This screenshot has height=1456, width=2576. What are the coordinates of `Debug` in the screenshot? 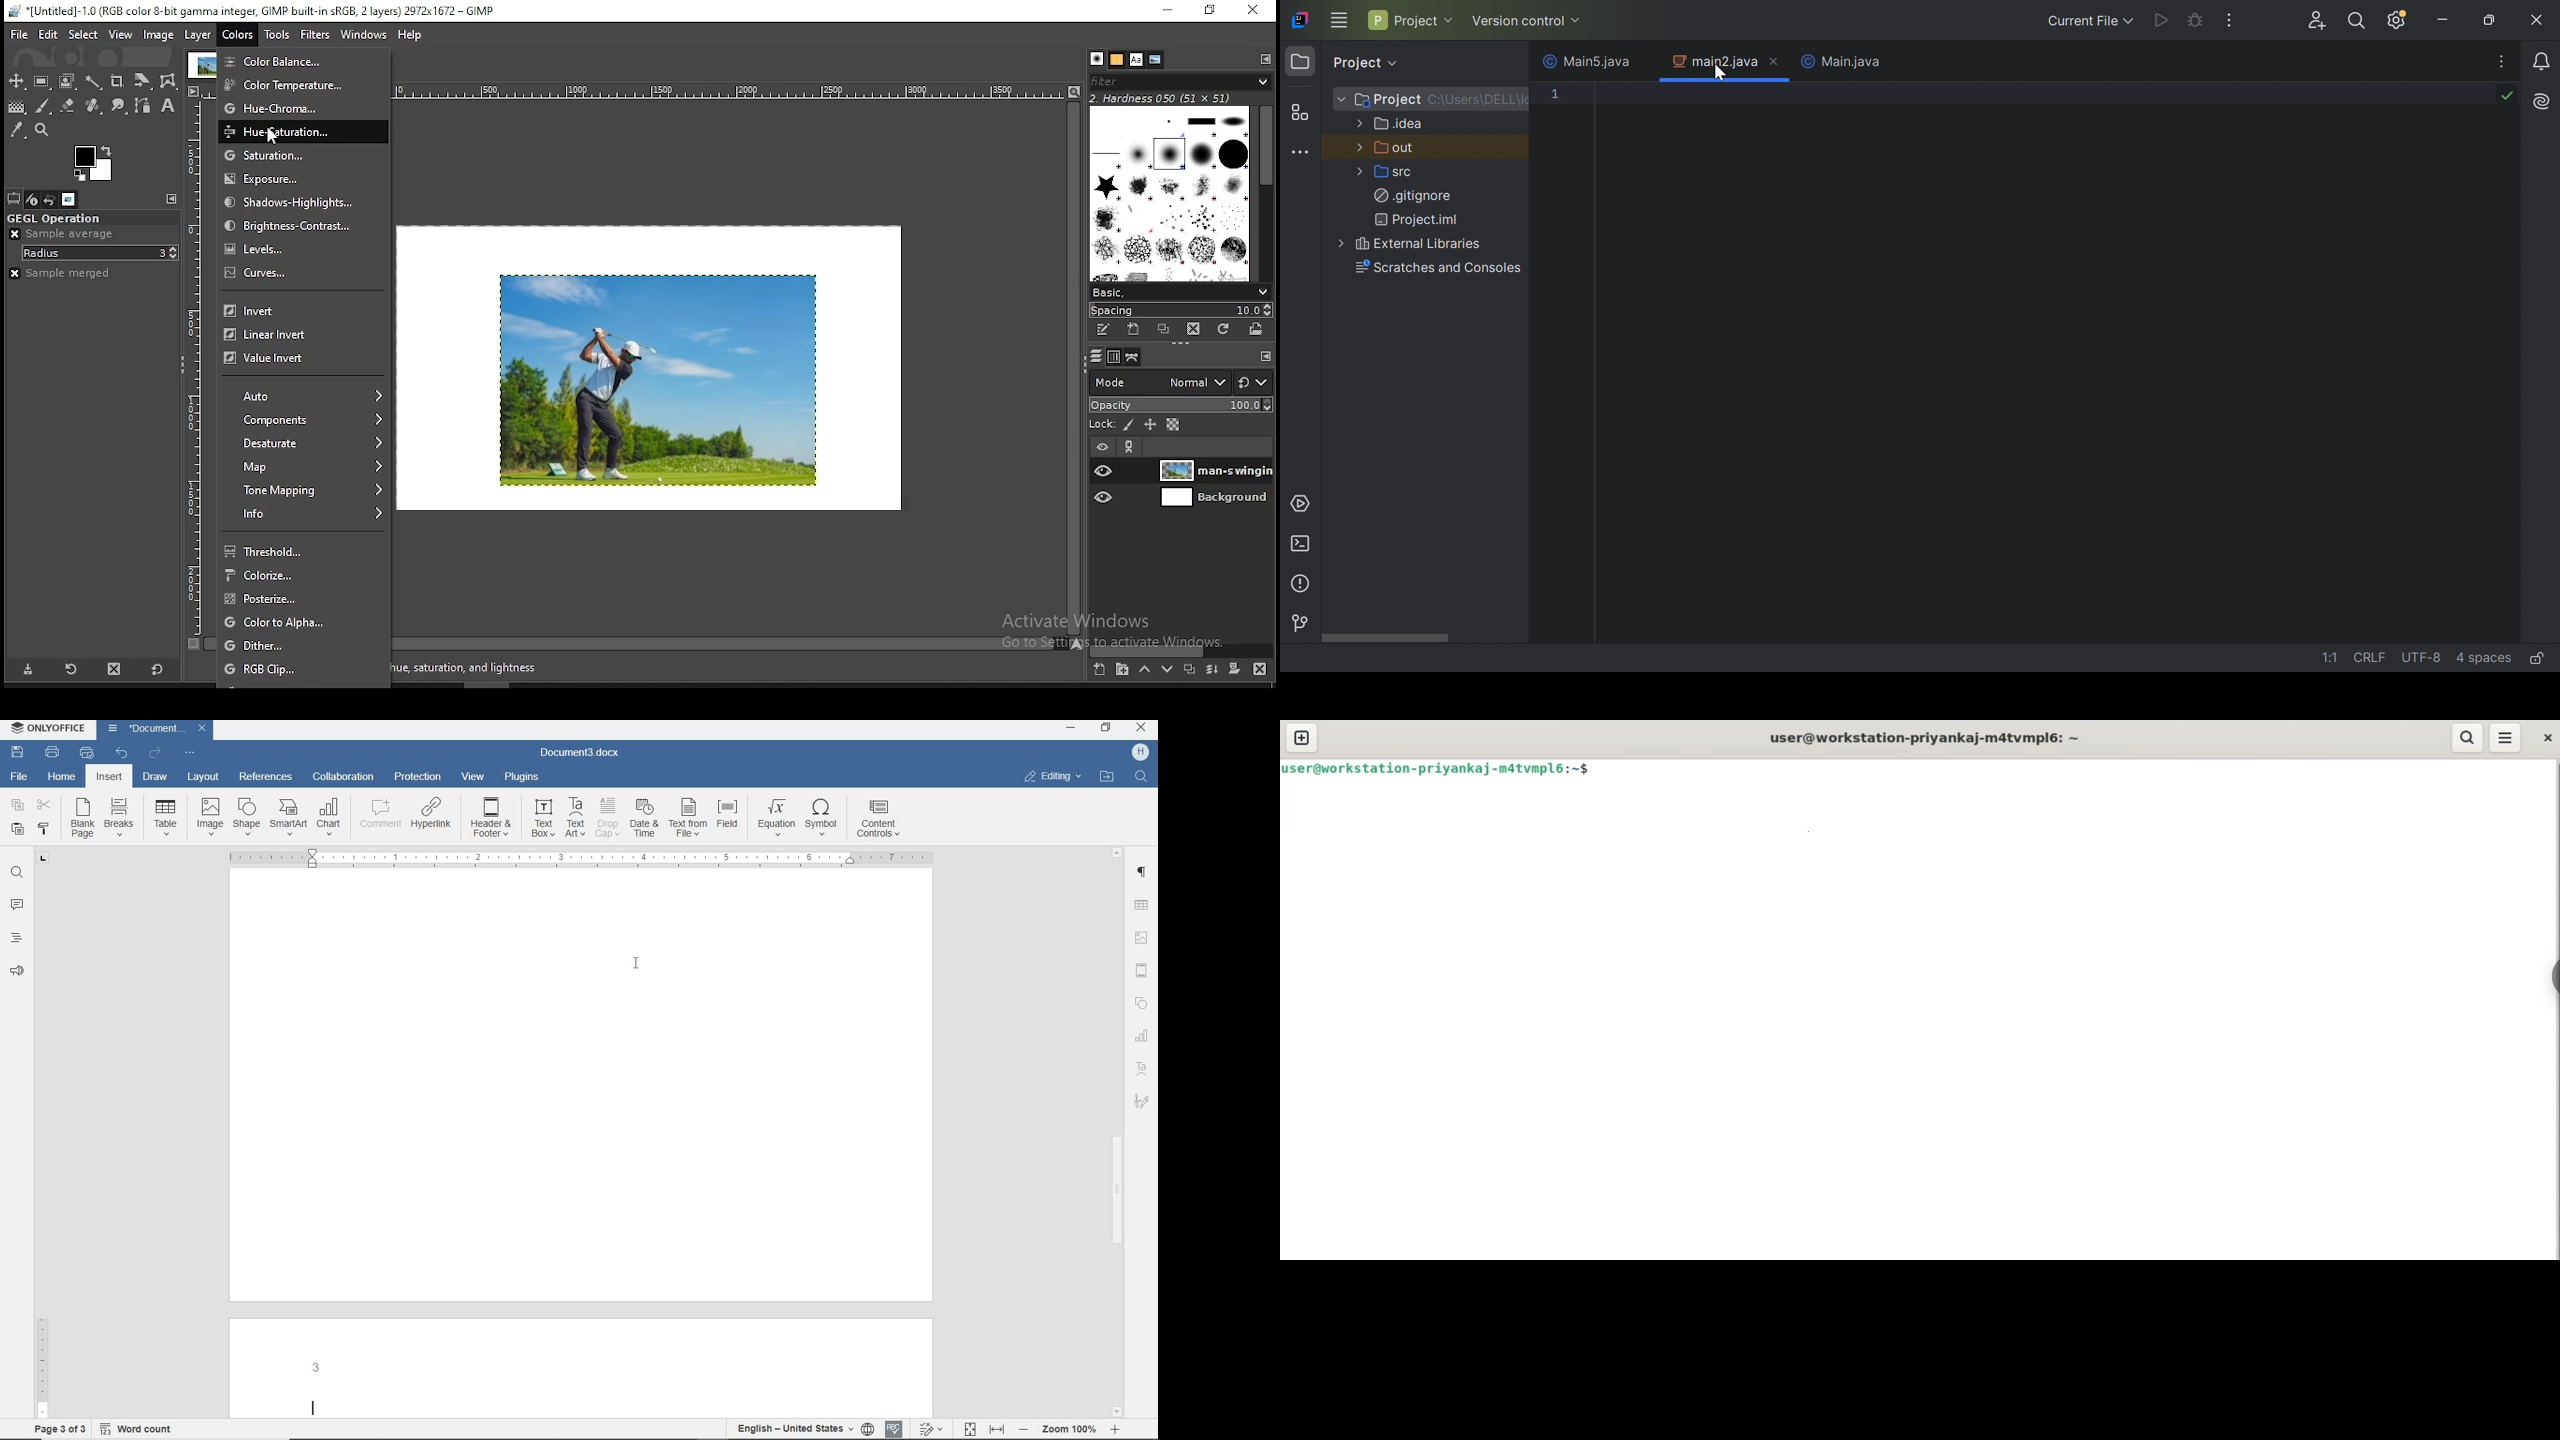 It's located at (2195, 21).